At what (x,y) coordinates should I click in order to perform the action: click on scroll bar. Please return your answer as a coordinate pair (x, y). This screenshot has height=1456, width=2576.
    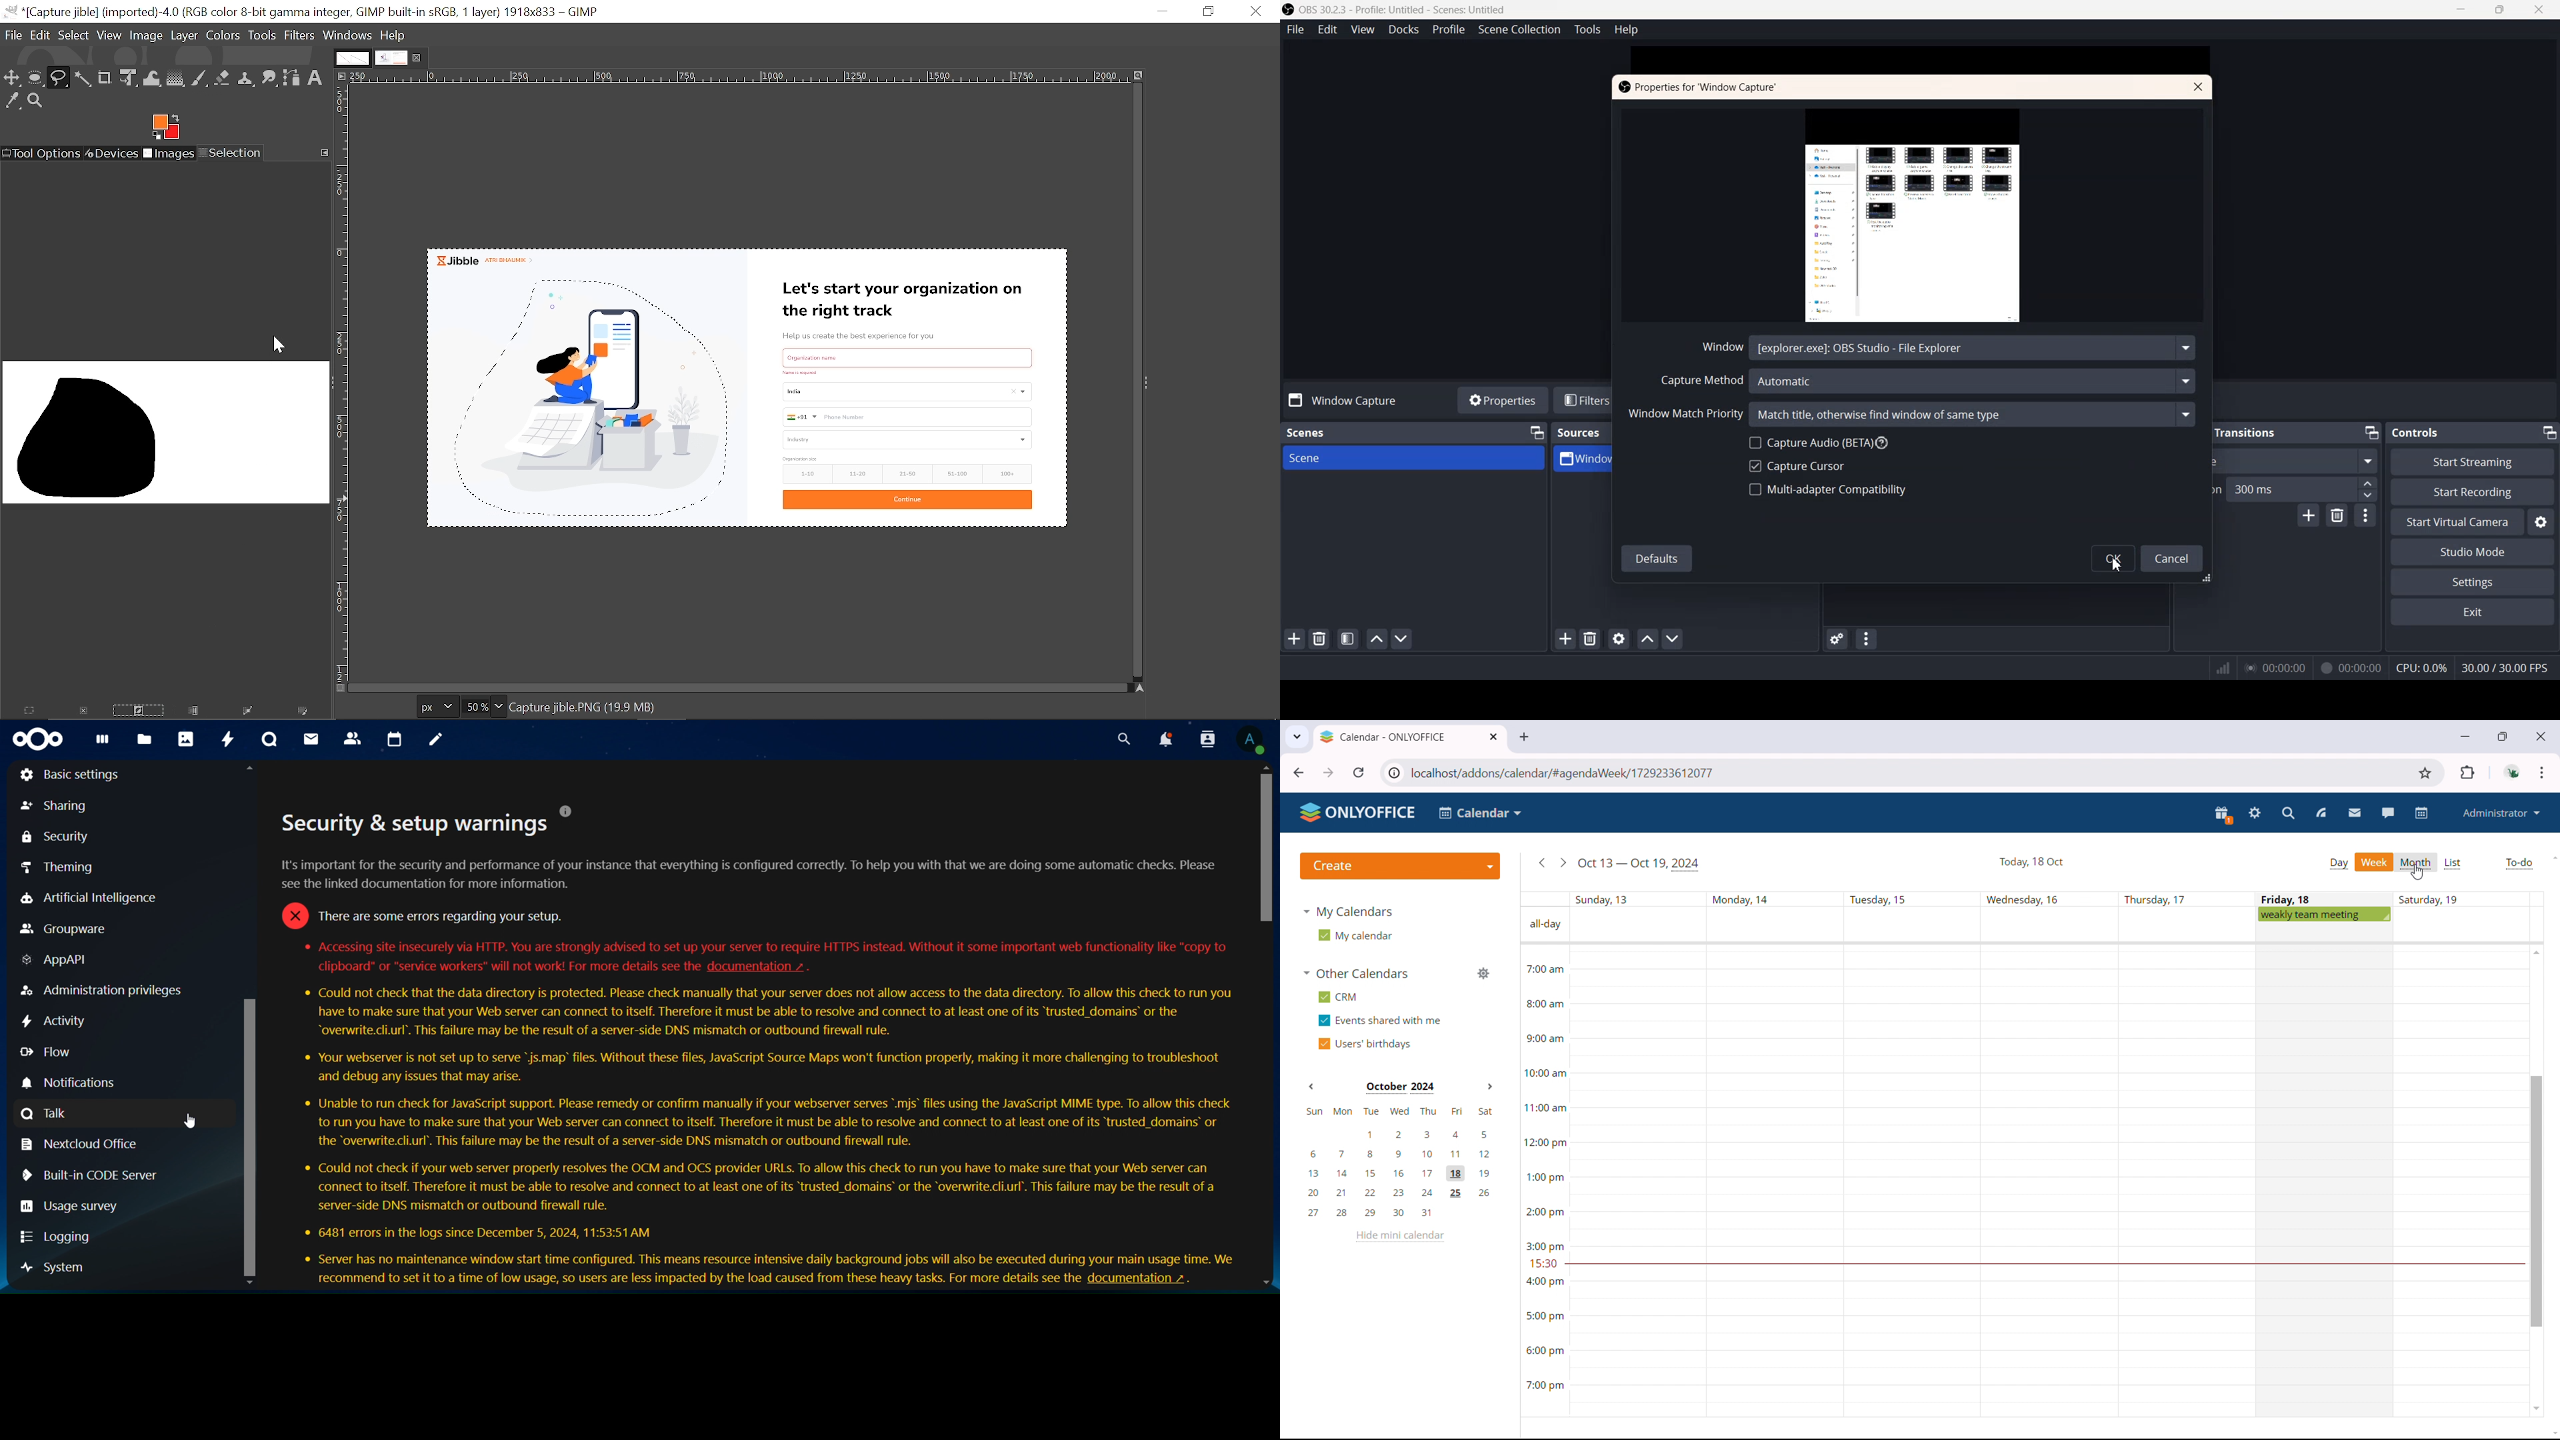
    Looking at the image, I should click on (1266, 1030).